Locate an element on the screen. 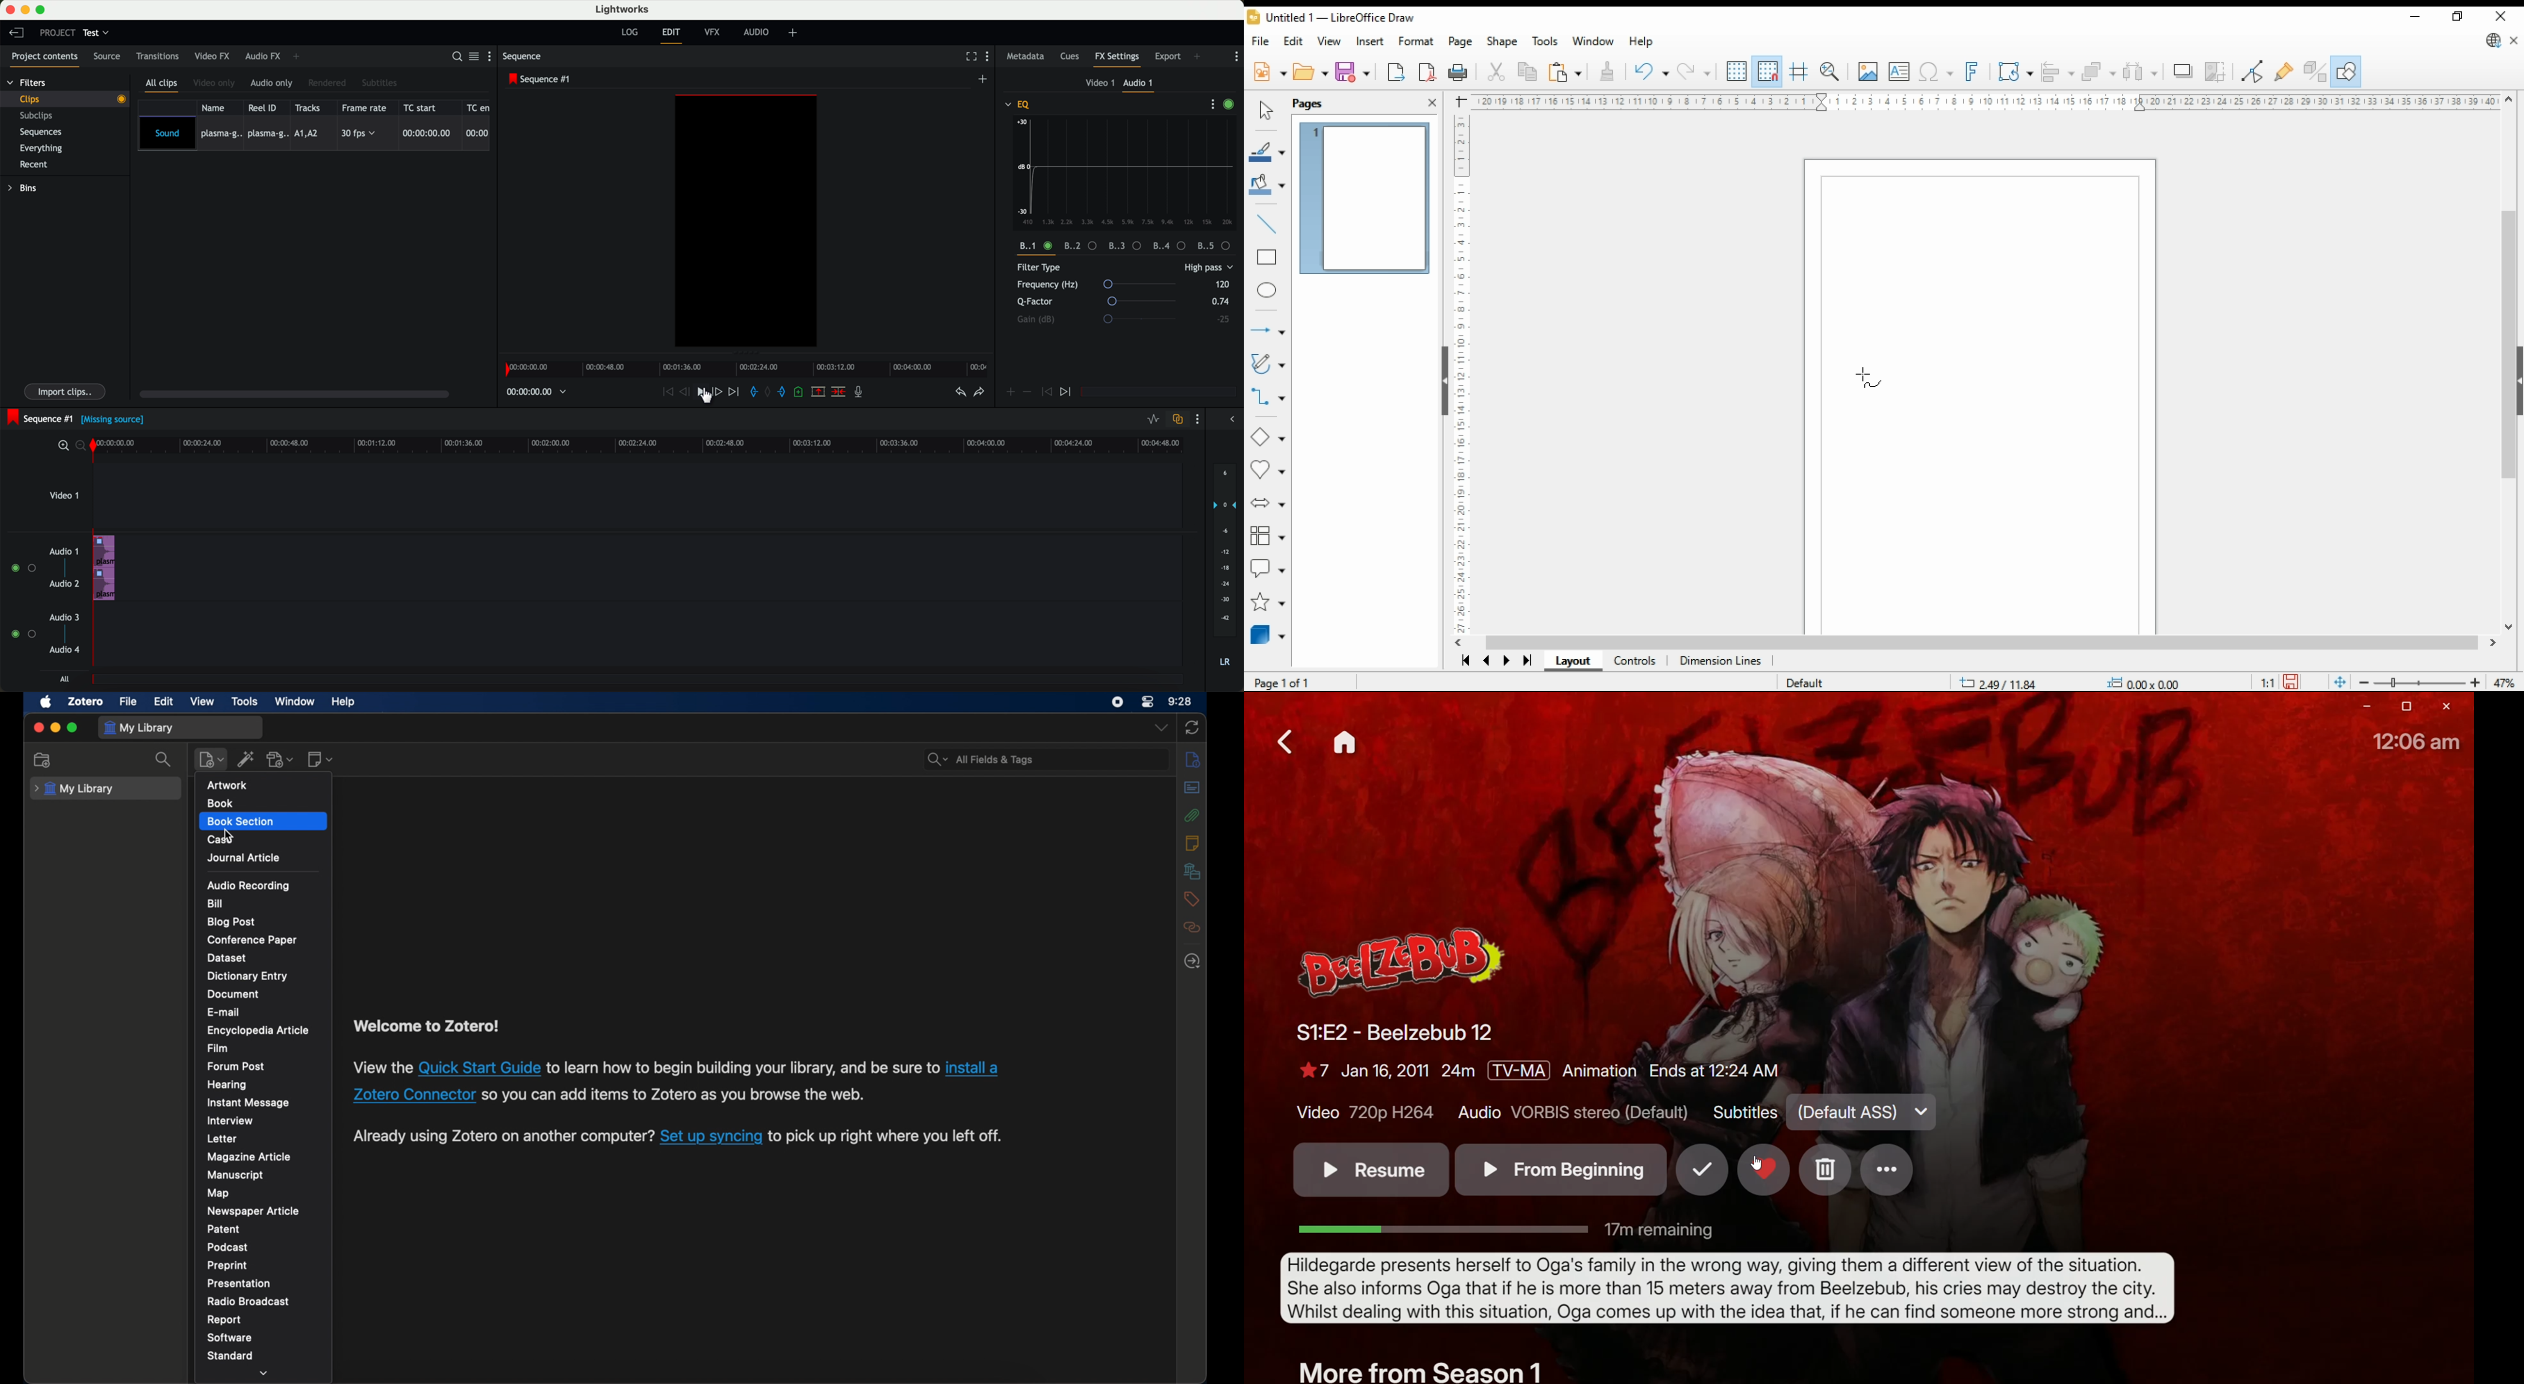 The height and width of the screenshot is (1400, 2548). pagw 1 of 1 is located at coordinates (1279, 683).